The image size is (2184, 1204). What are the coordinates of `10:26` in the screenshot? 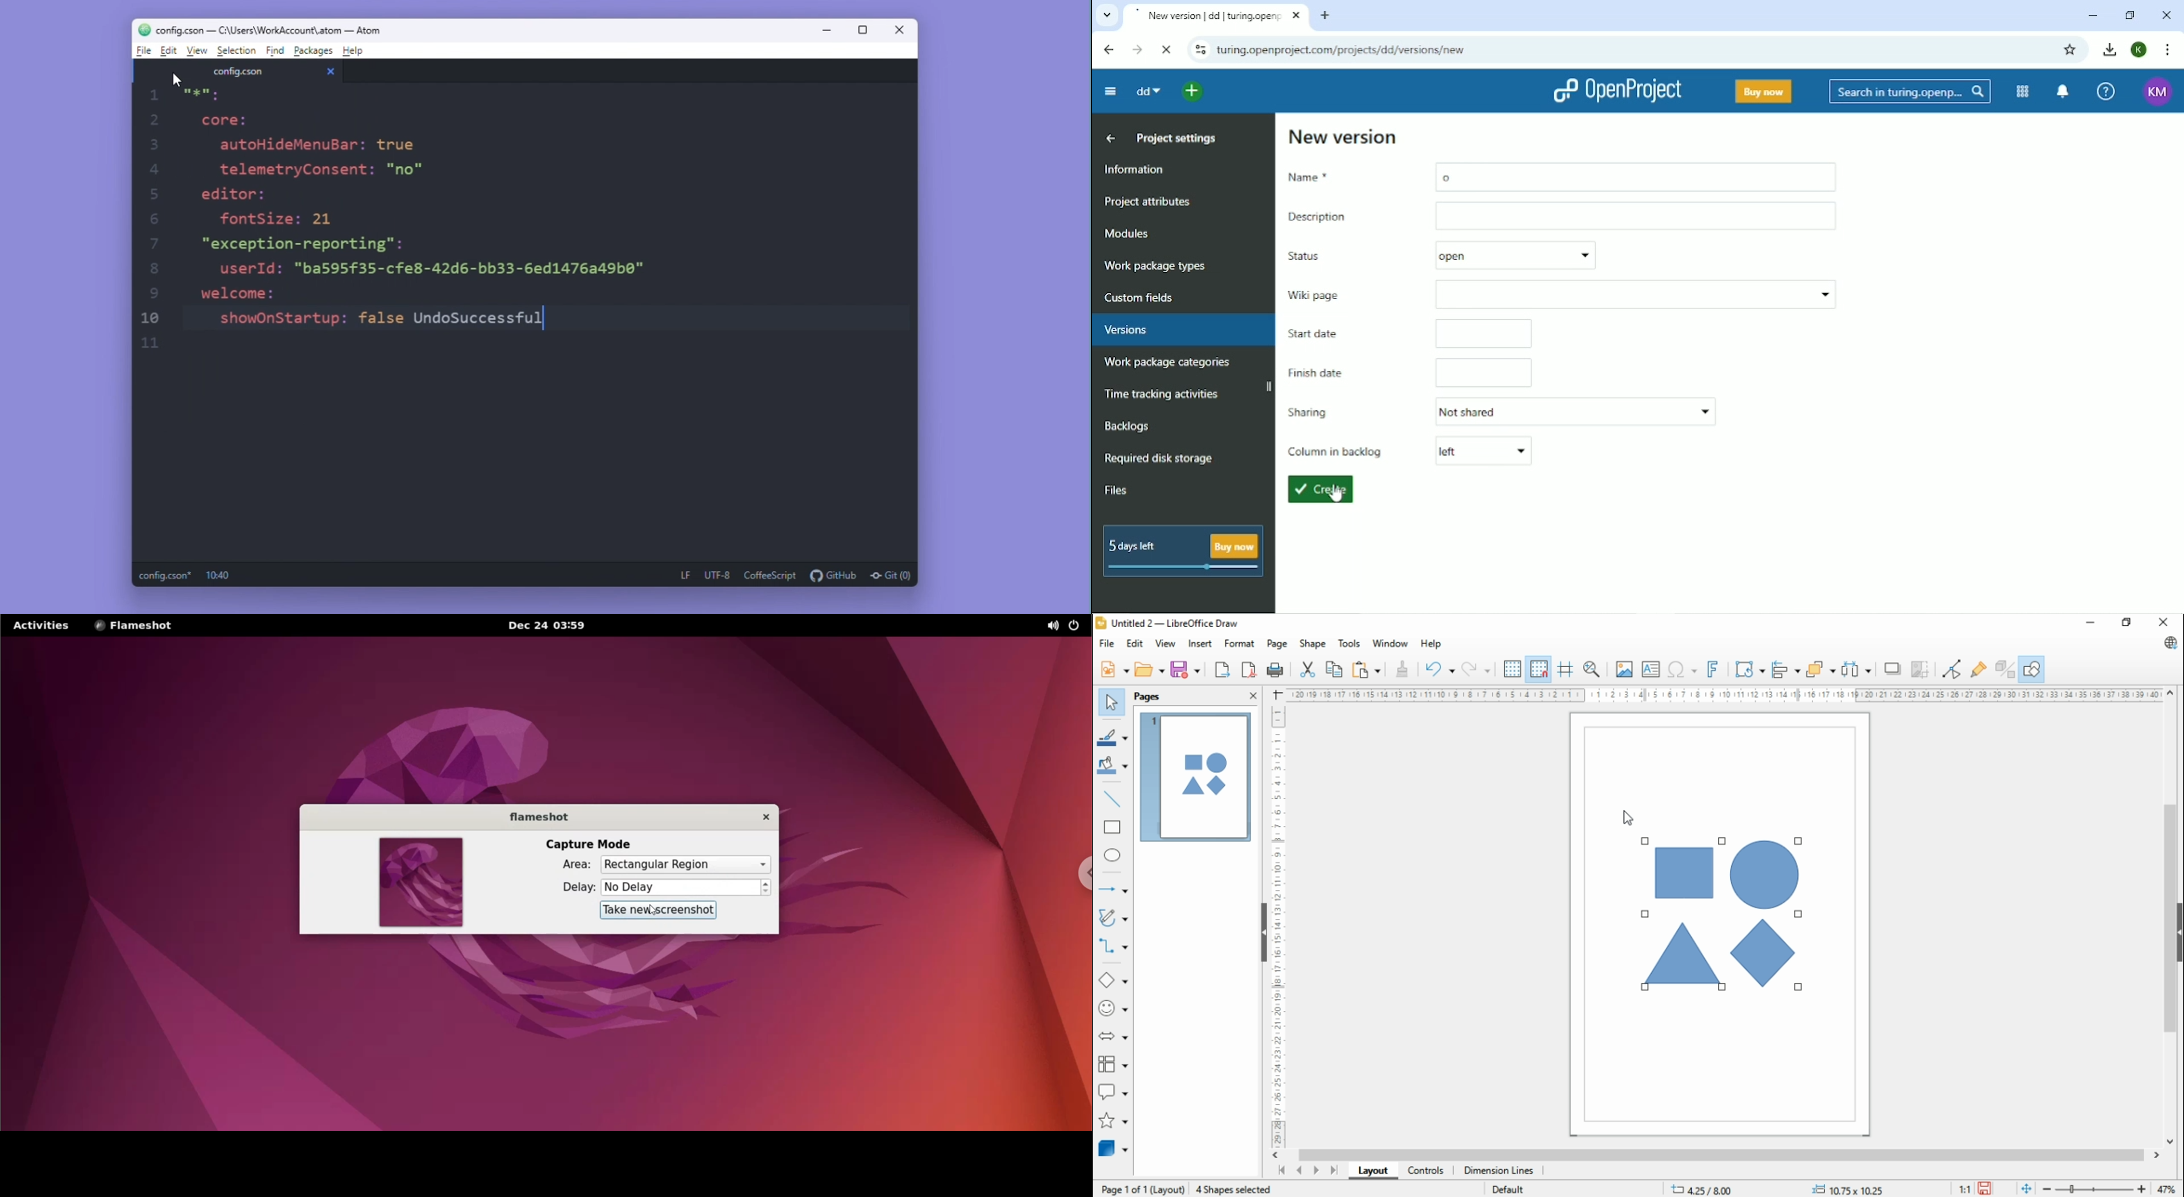 It's located at (220, 576).